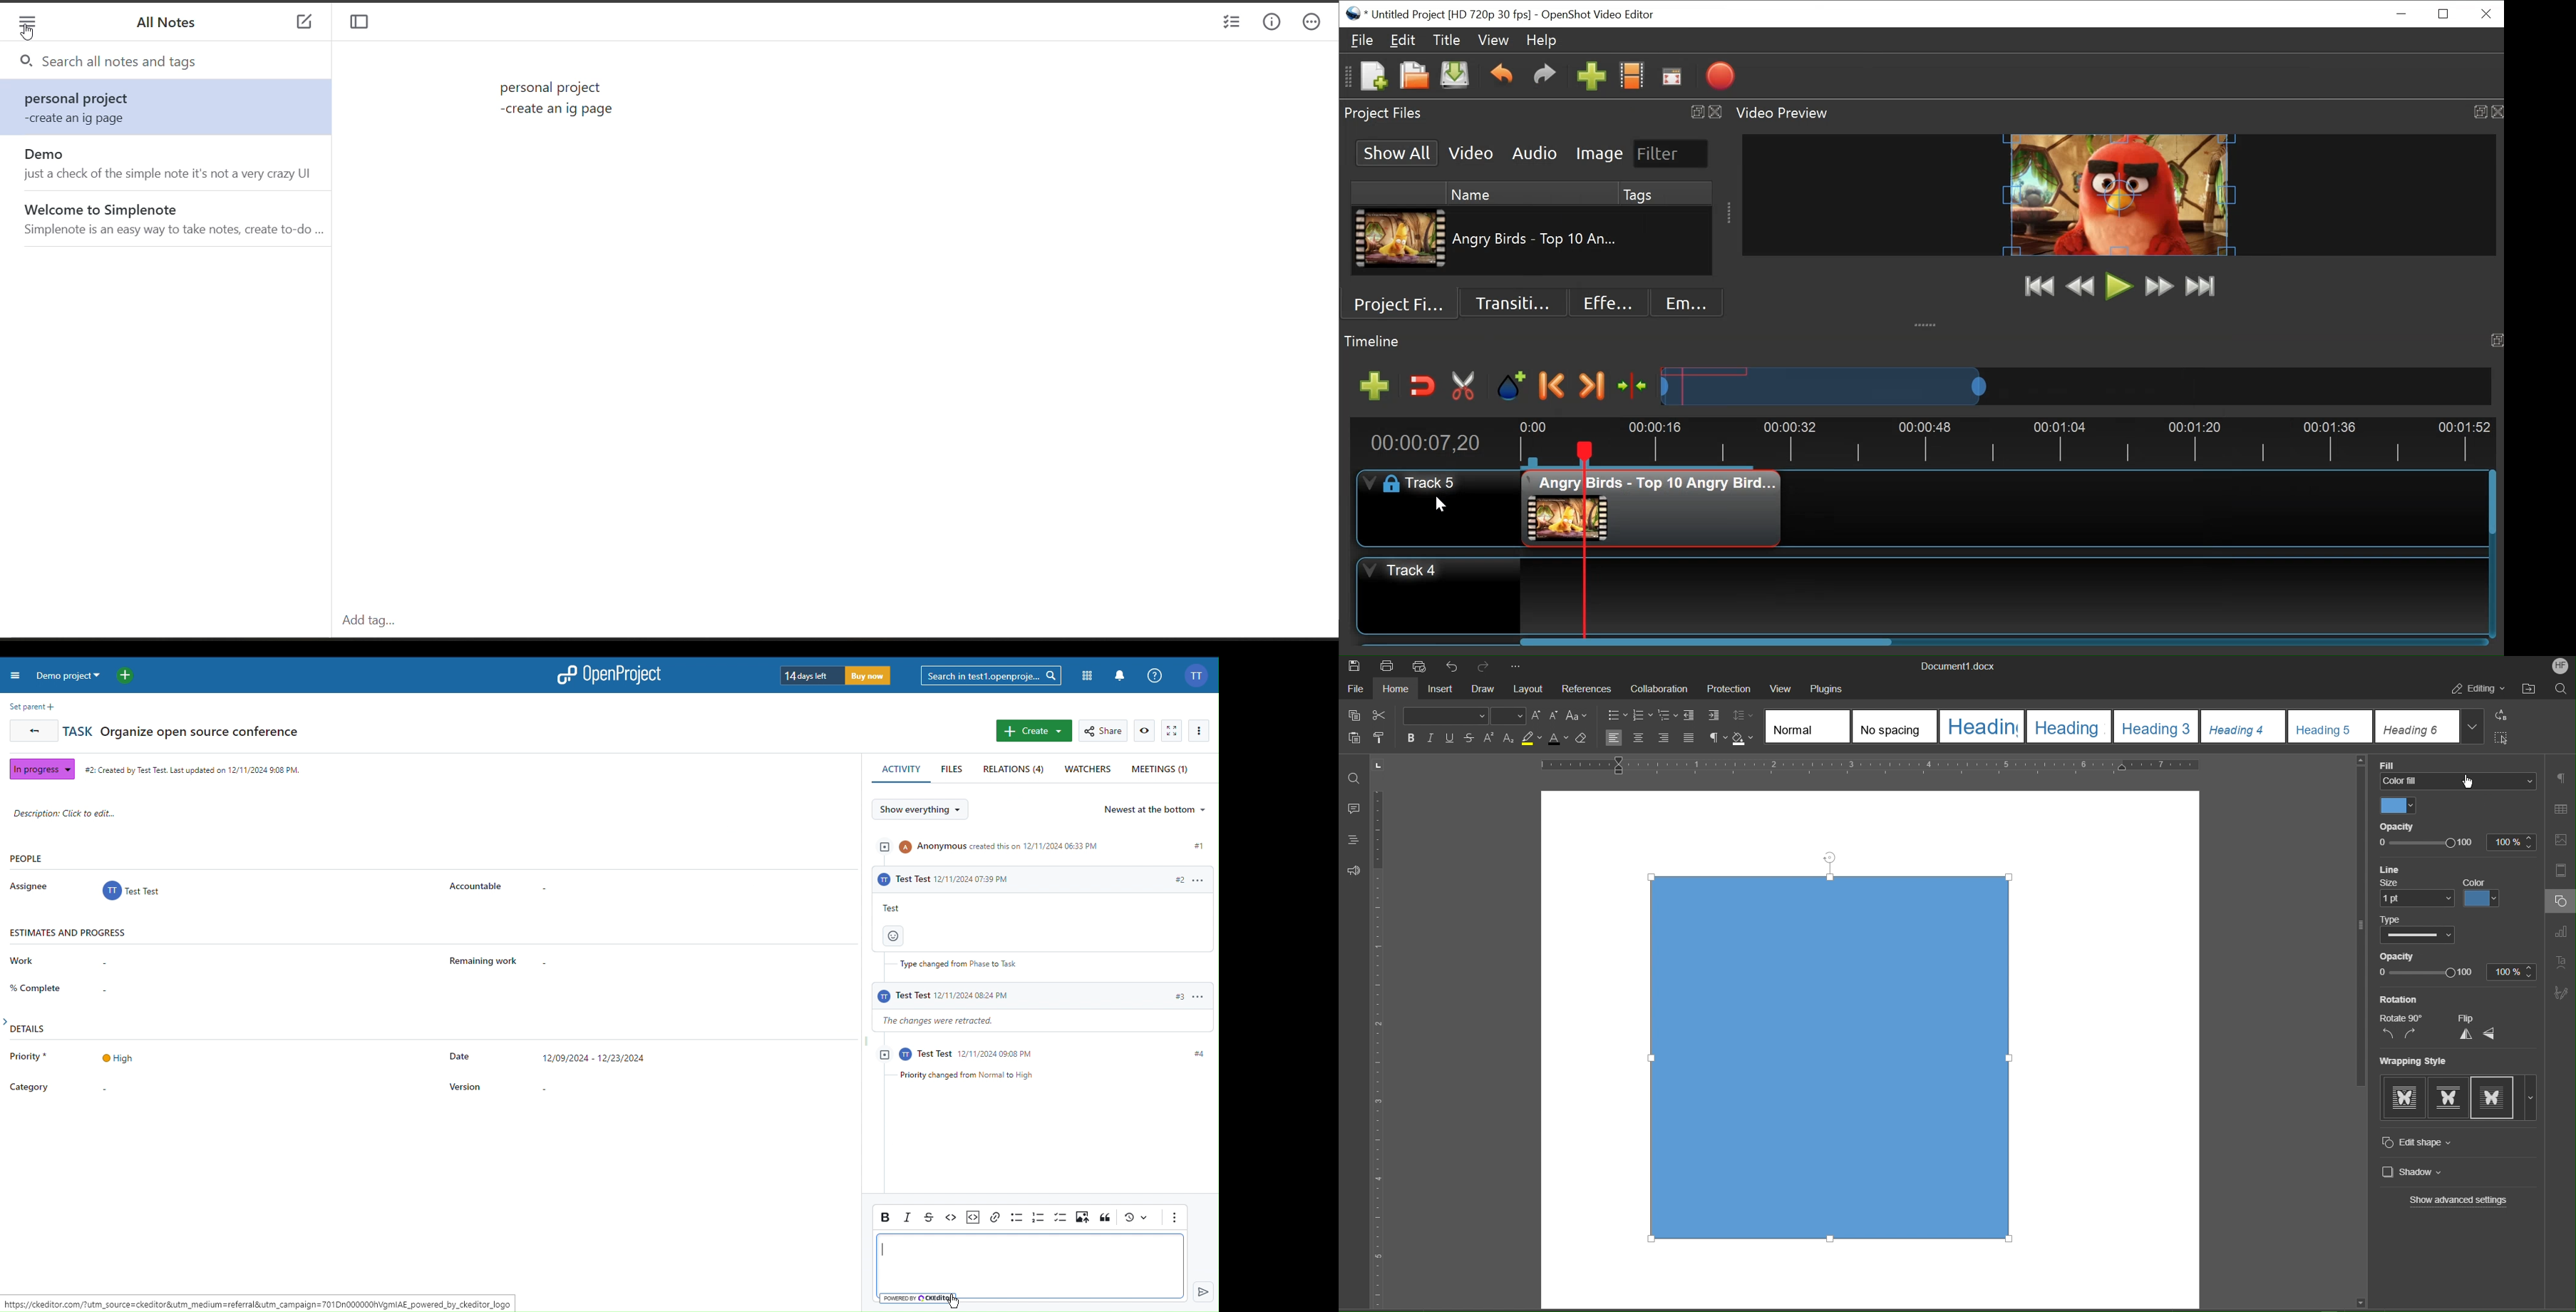 The image size is (2576, 1316). Describe the element at coordinates (2426, 1143) in the screenshot. I see `Edit Shape` at that location.